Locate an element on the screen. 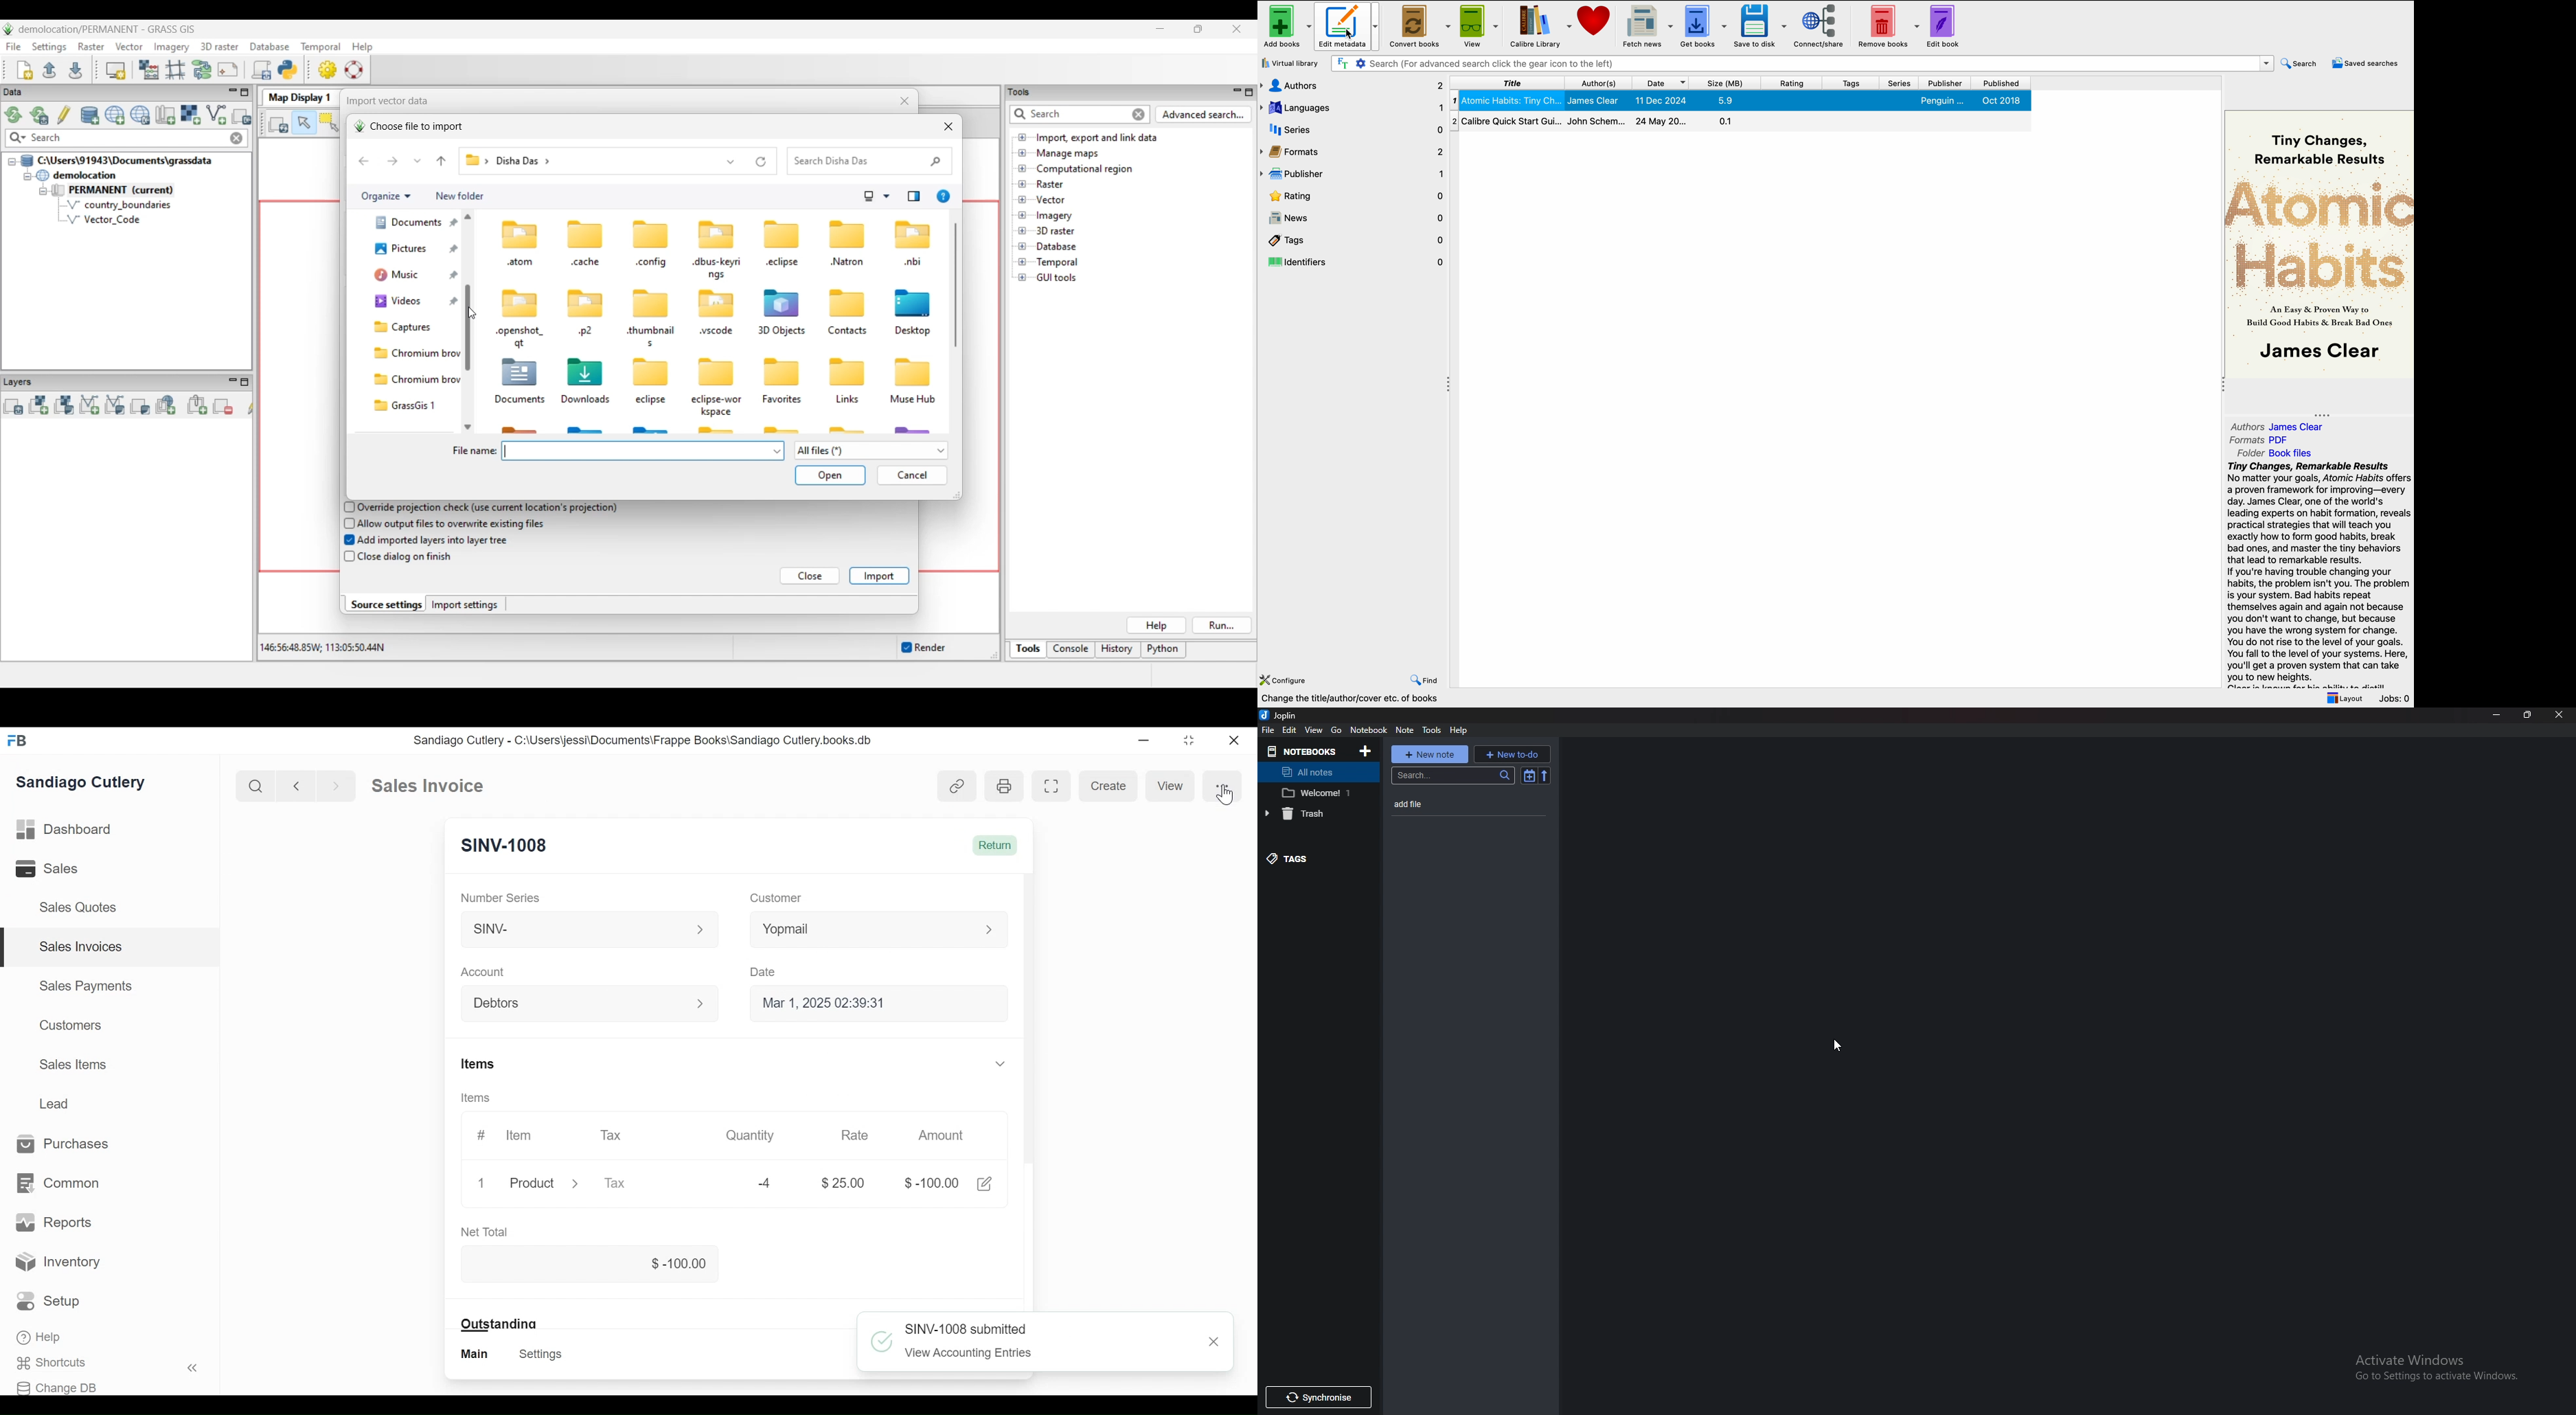  Vertical scrollbar is located at coordinates (1031, 1022).